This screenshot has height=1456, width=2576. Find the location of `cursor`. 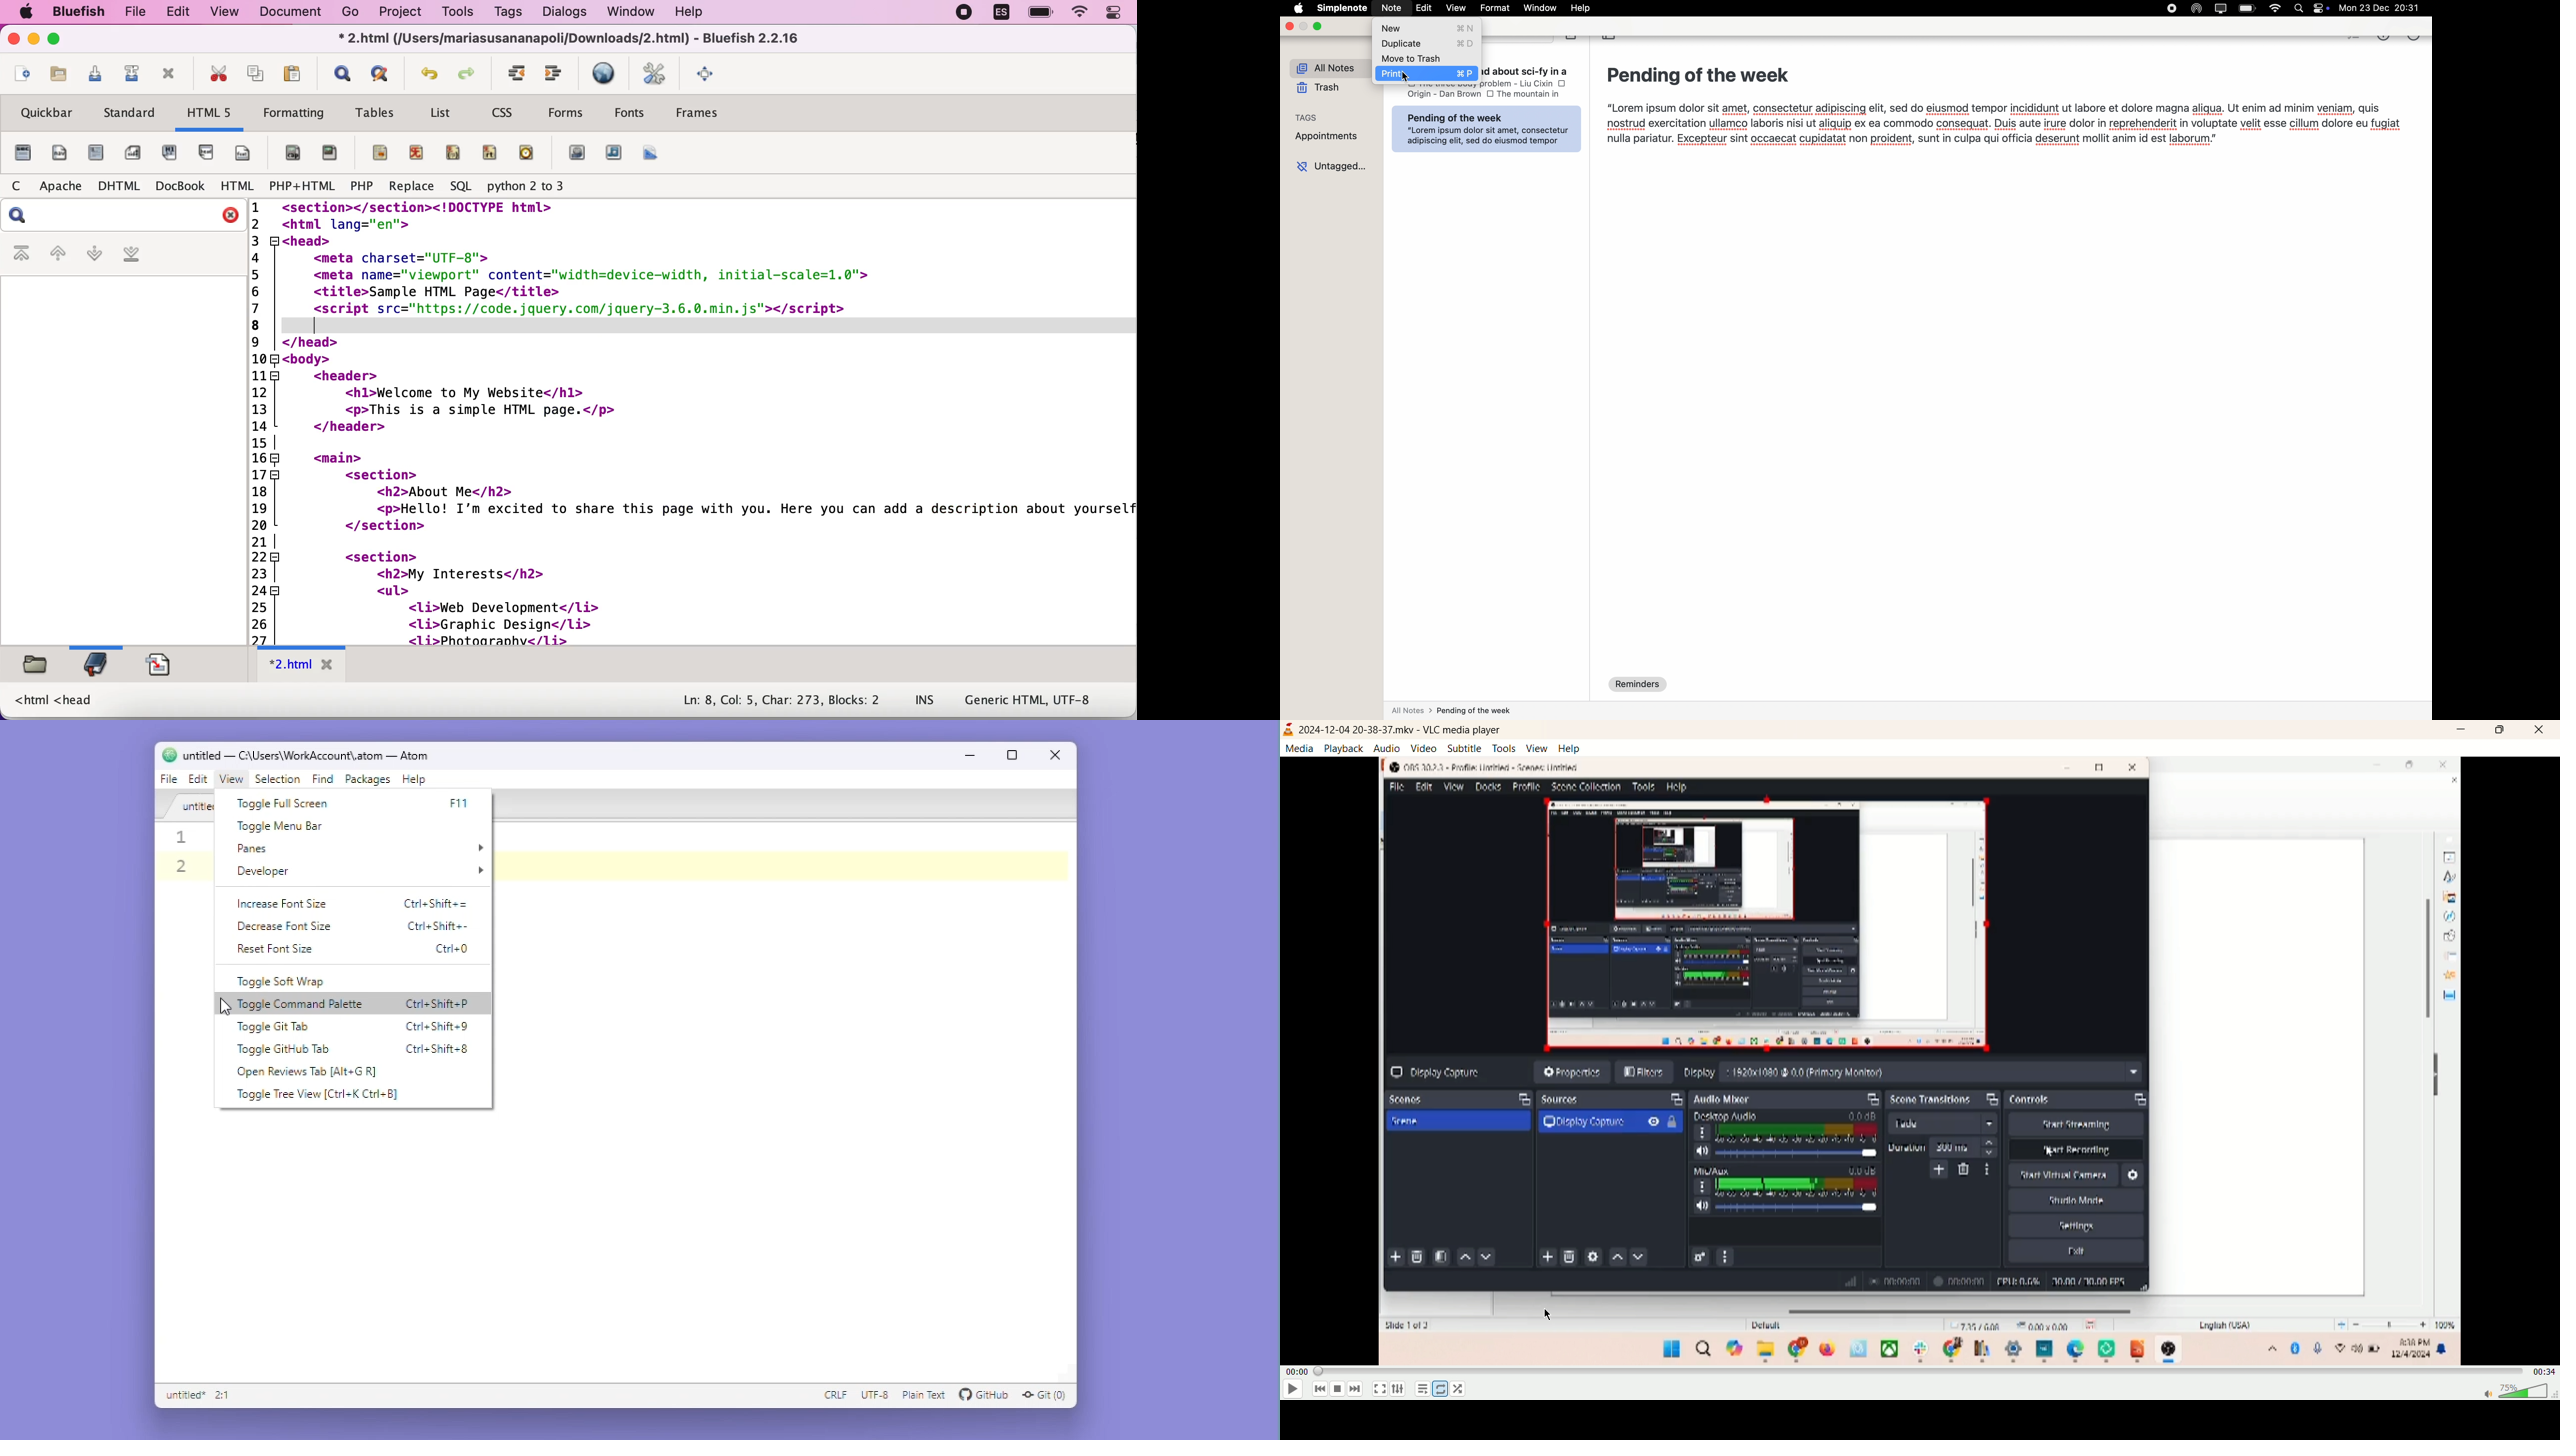

cursor is located at coordinates (1549, 1315).